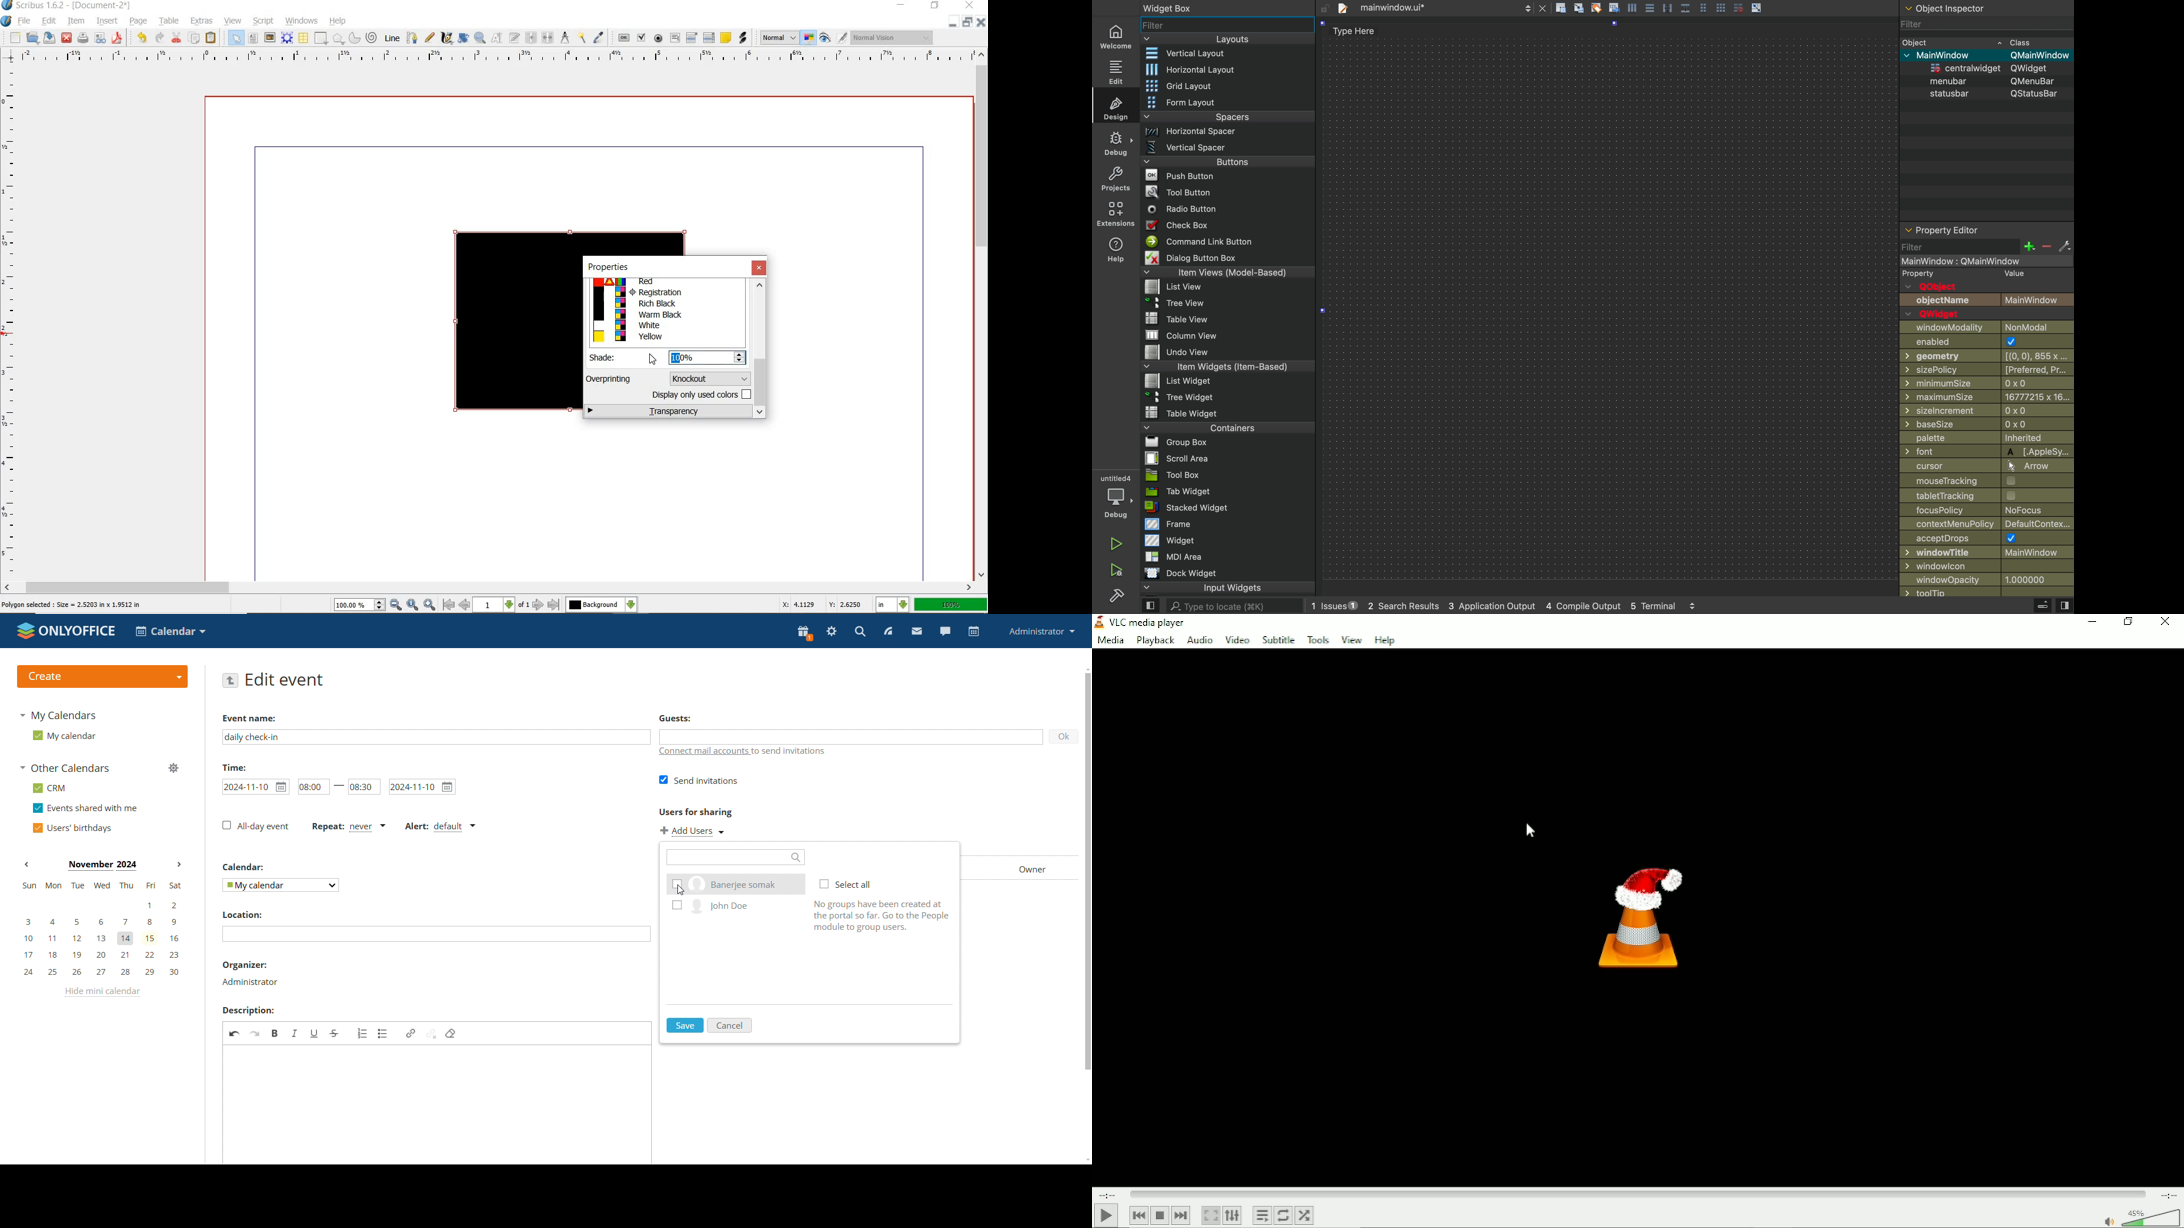 This screenshot has width=2184, height=1232. What do you see at coordinates (1706, 7) in the screenshot?
I see `Pages` at bounding box center [1706, 7].